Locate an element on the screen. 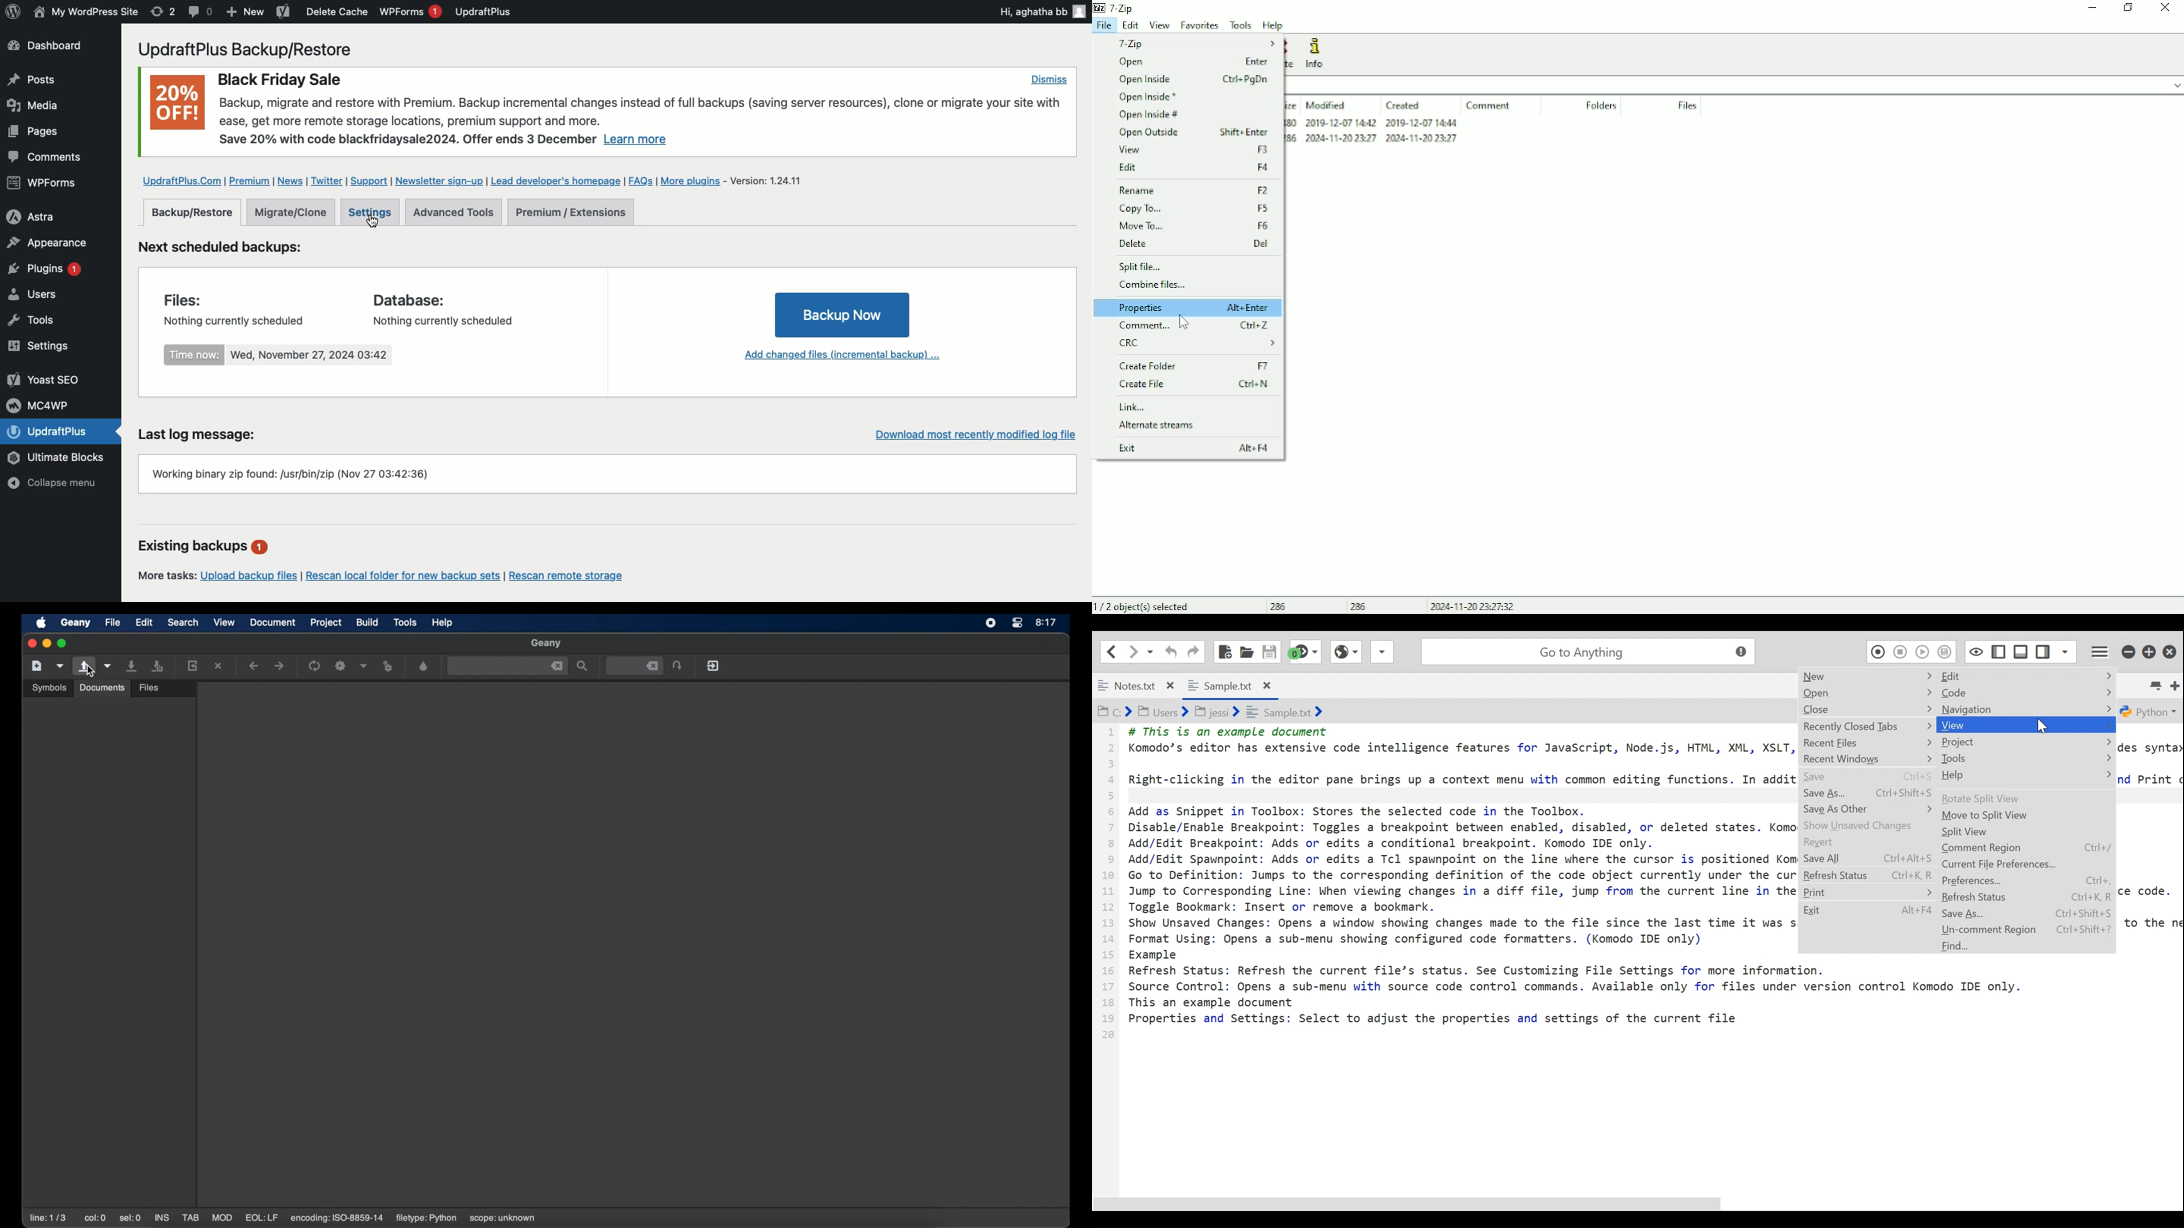 This screenshot has height=1232, width=2184. Yoast SEO is located at coordinates (46, 379).